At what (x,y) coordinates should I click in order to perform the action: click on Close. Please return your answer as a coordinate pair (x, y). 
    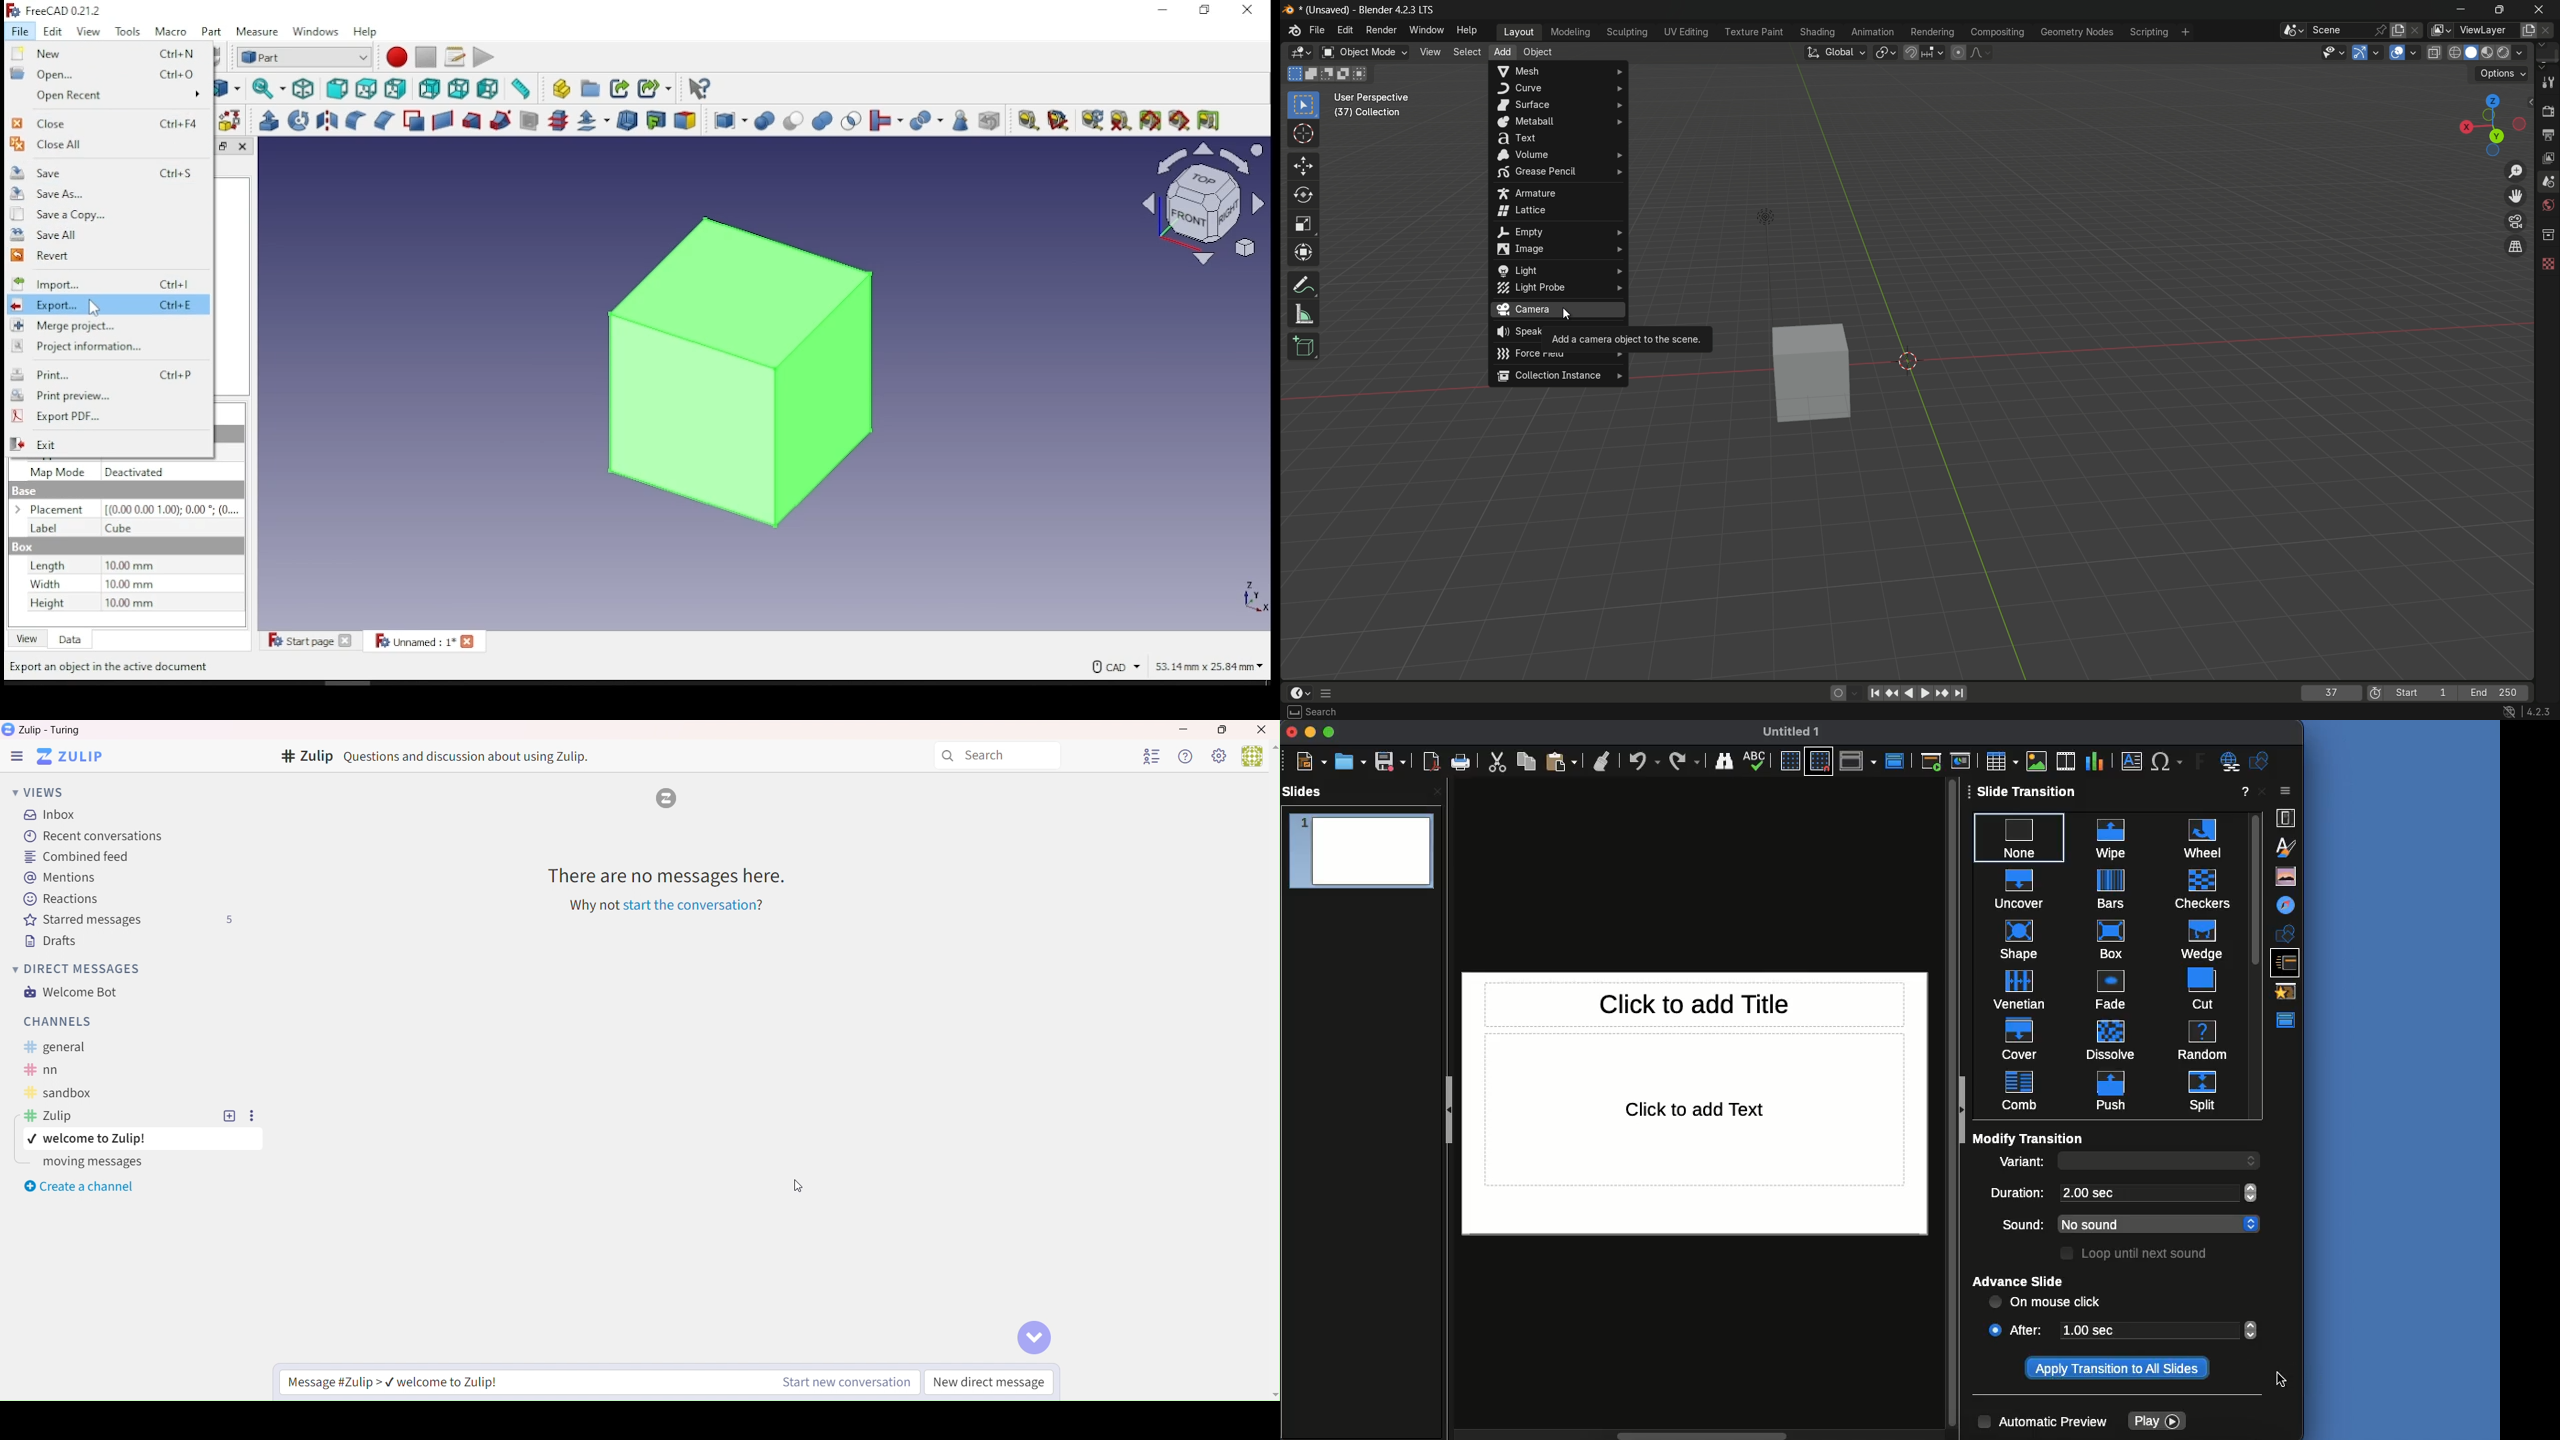
    Looking at the image, I should click on (1295, 732).